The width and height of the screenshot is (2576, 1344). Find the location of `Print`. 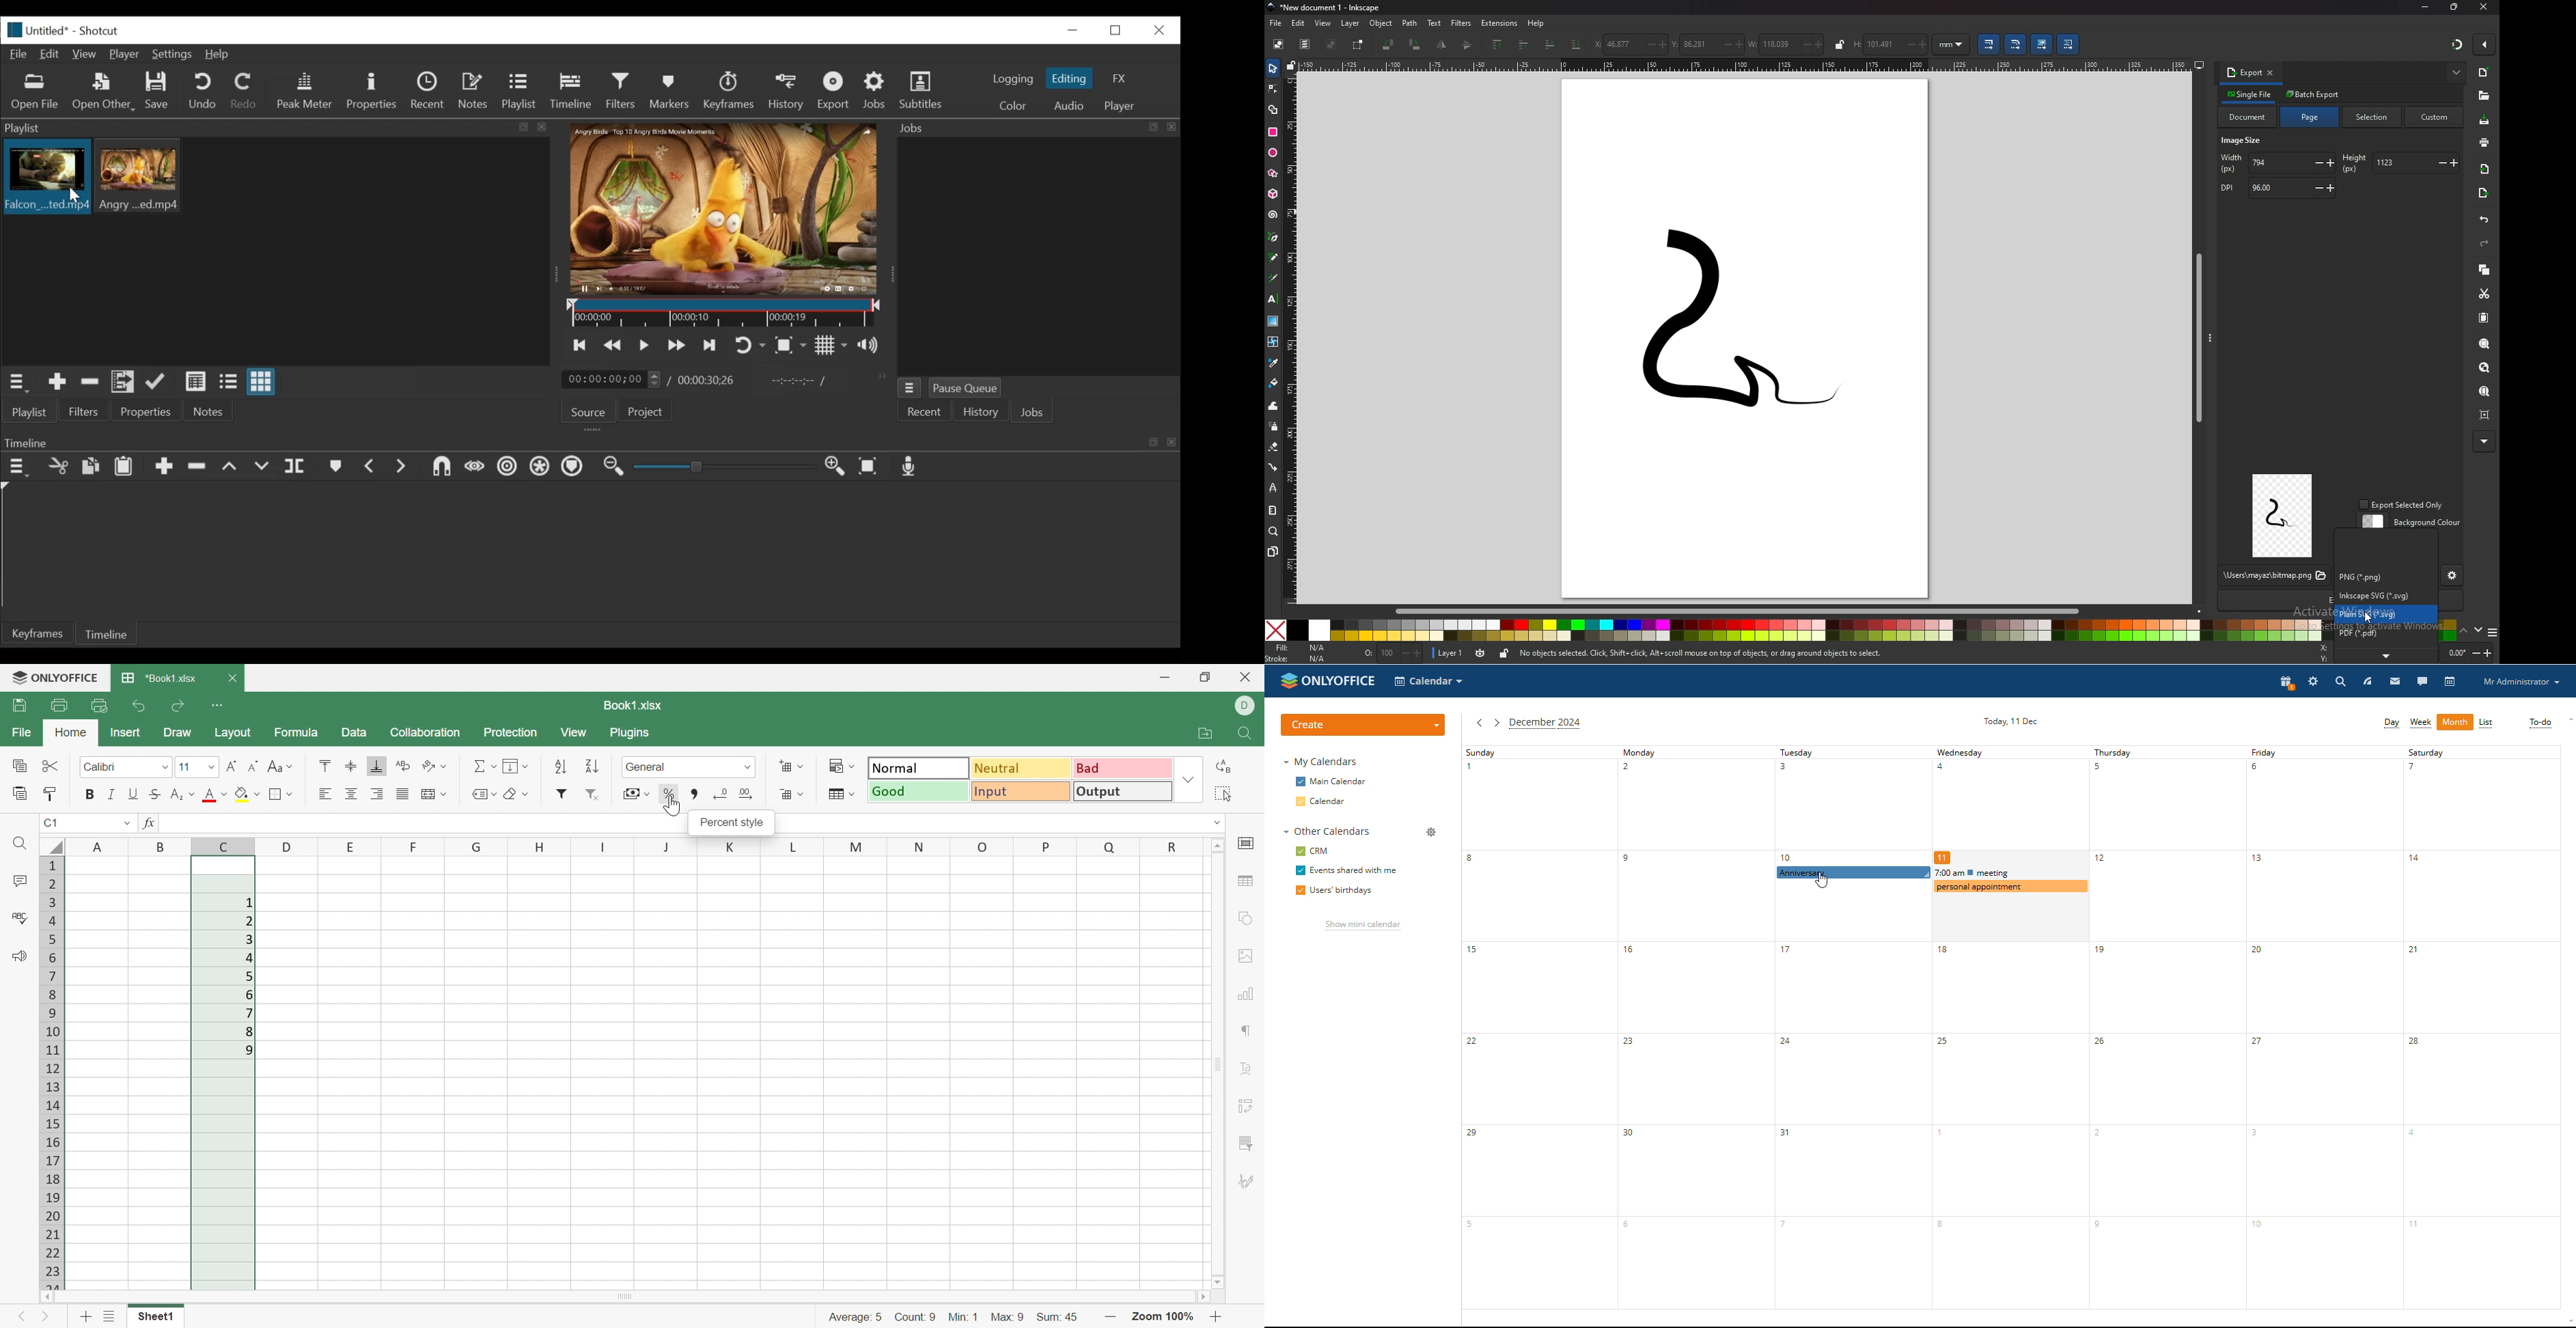

Print is located at coordinates (57, 706).